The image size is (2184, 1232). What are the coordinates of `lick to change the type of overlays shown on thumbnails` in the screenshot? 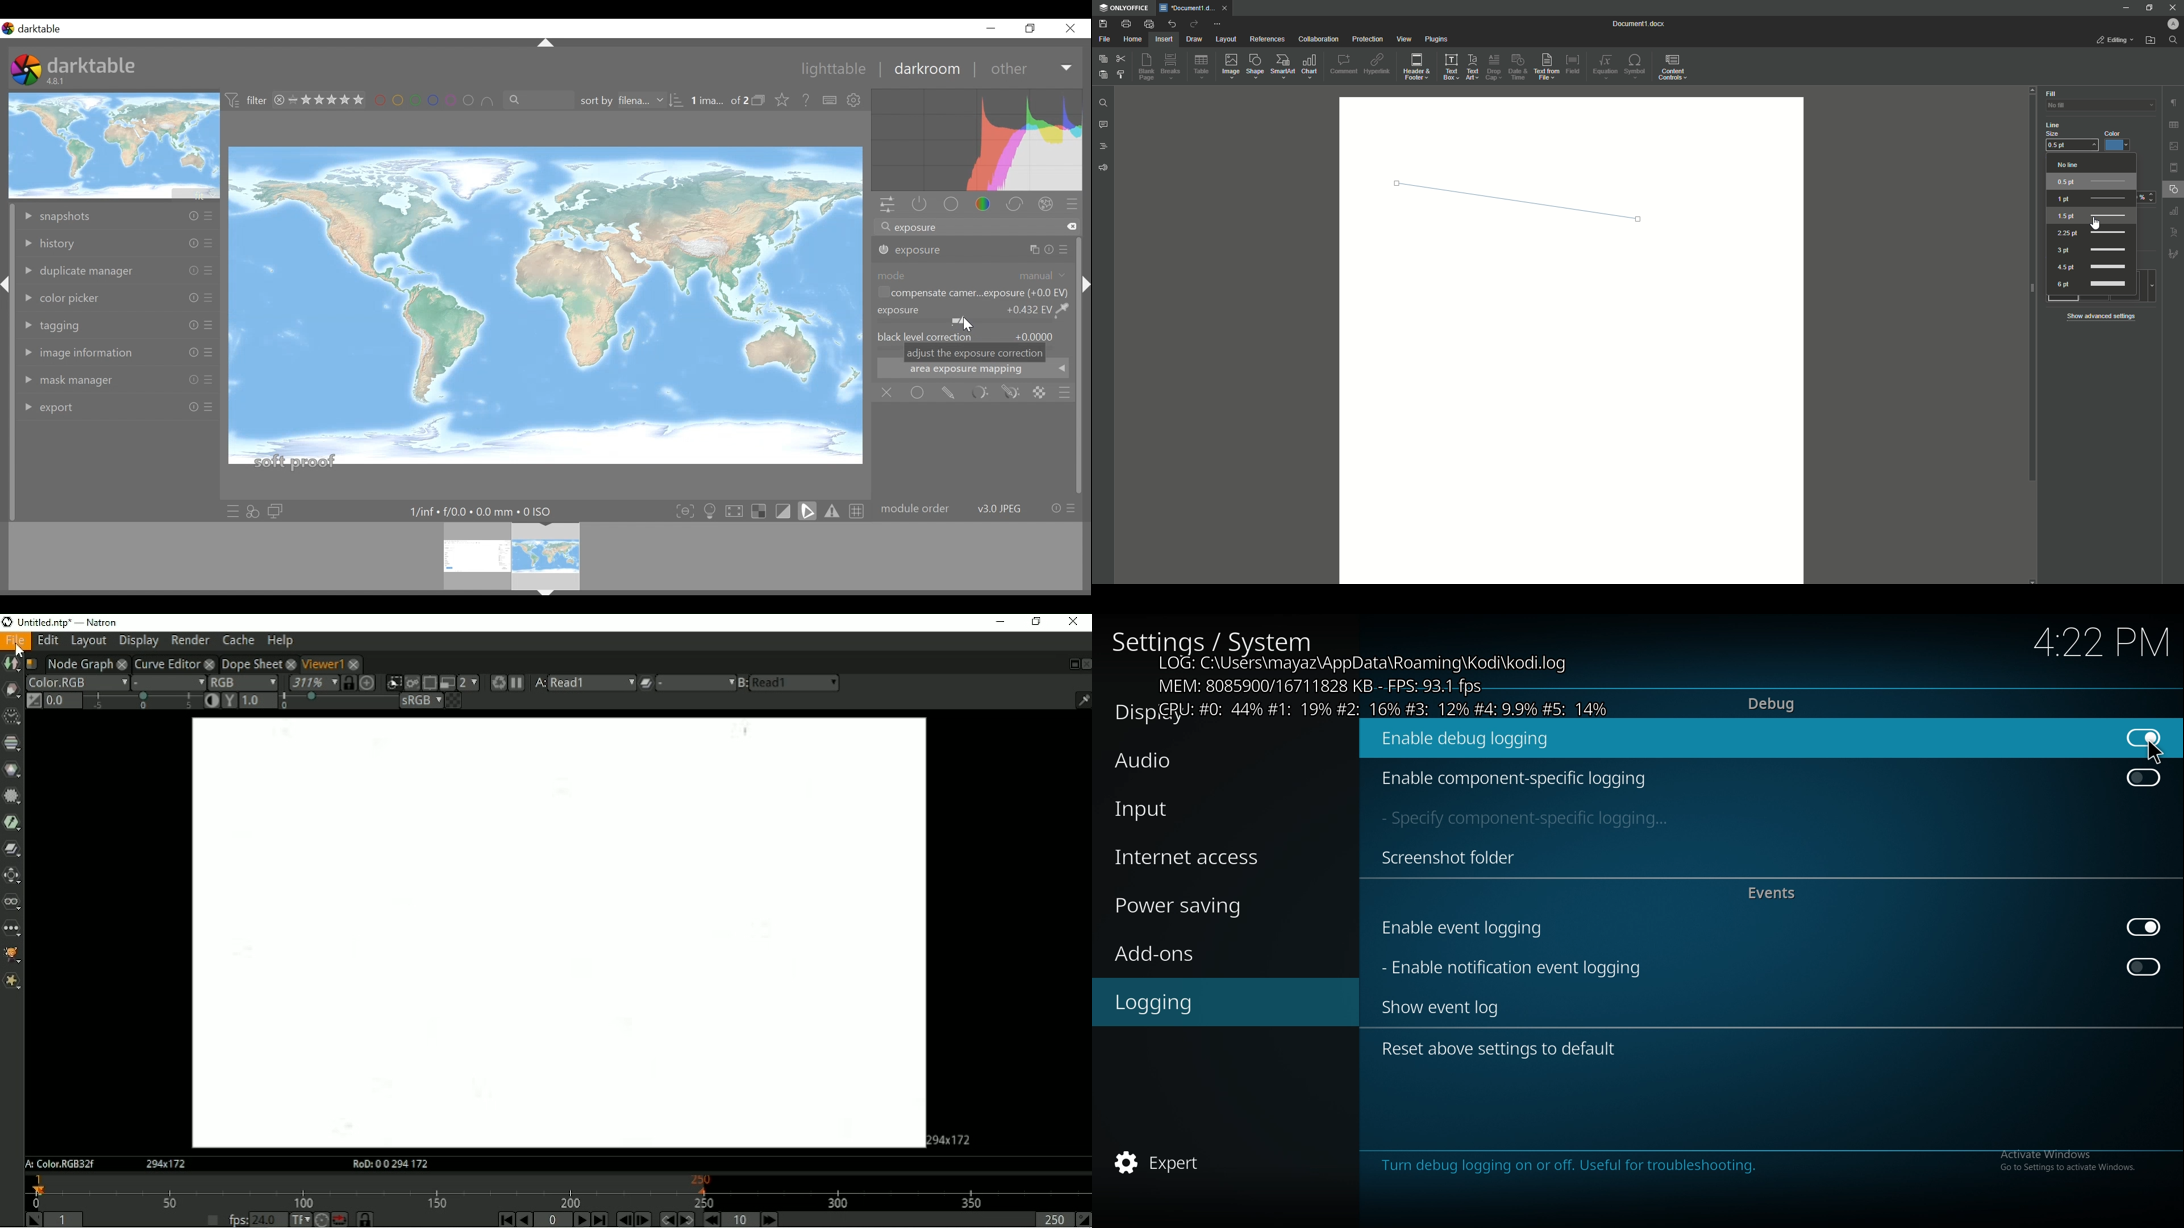 It's located at (783, 101).